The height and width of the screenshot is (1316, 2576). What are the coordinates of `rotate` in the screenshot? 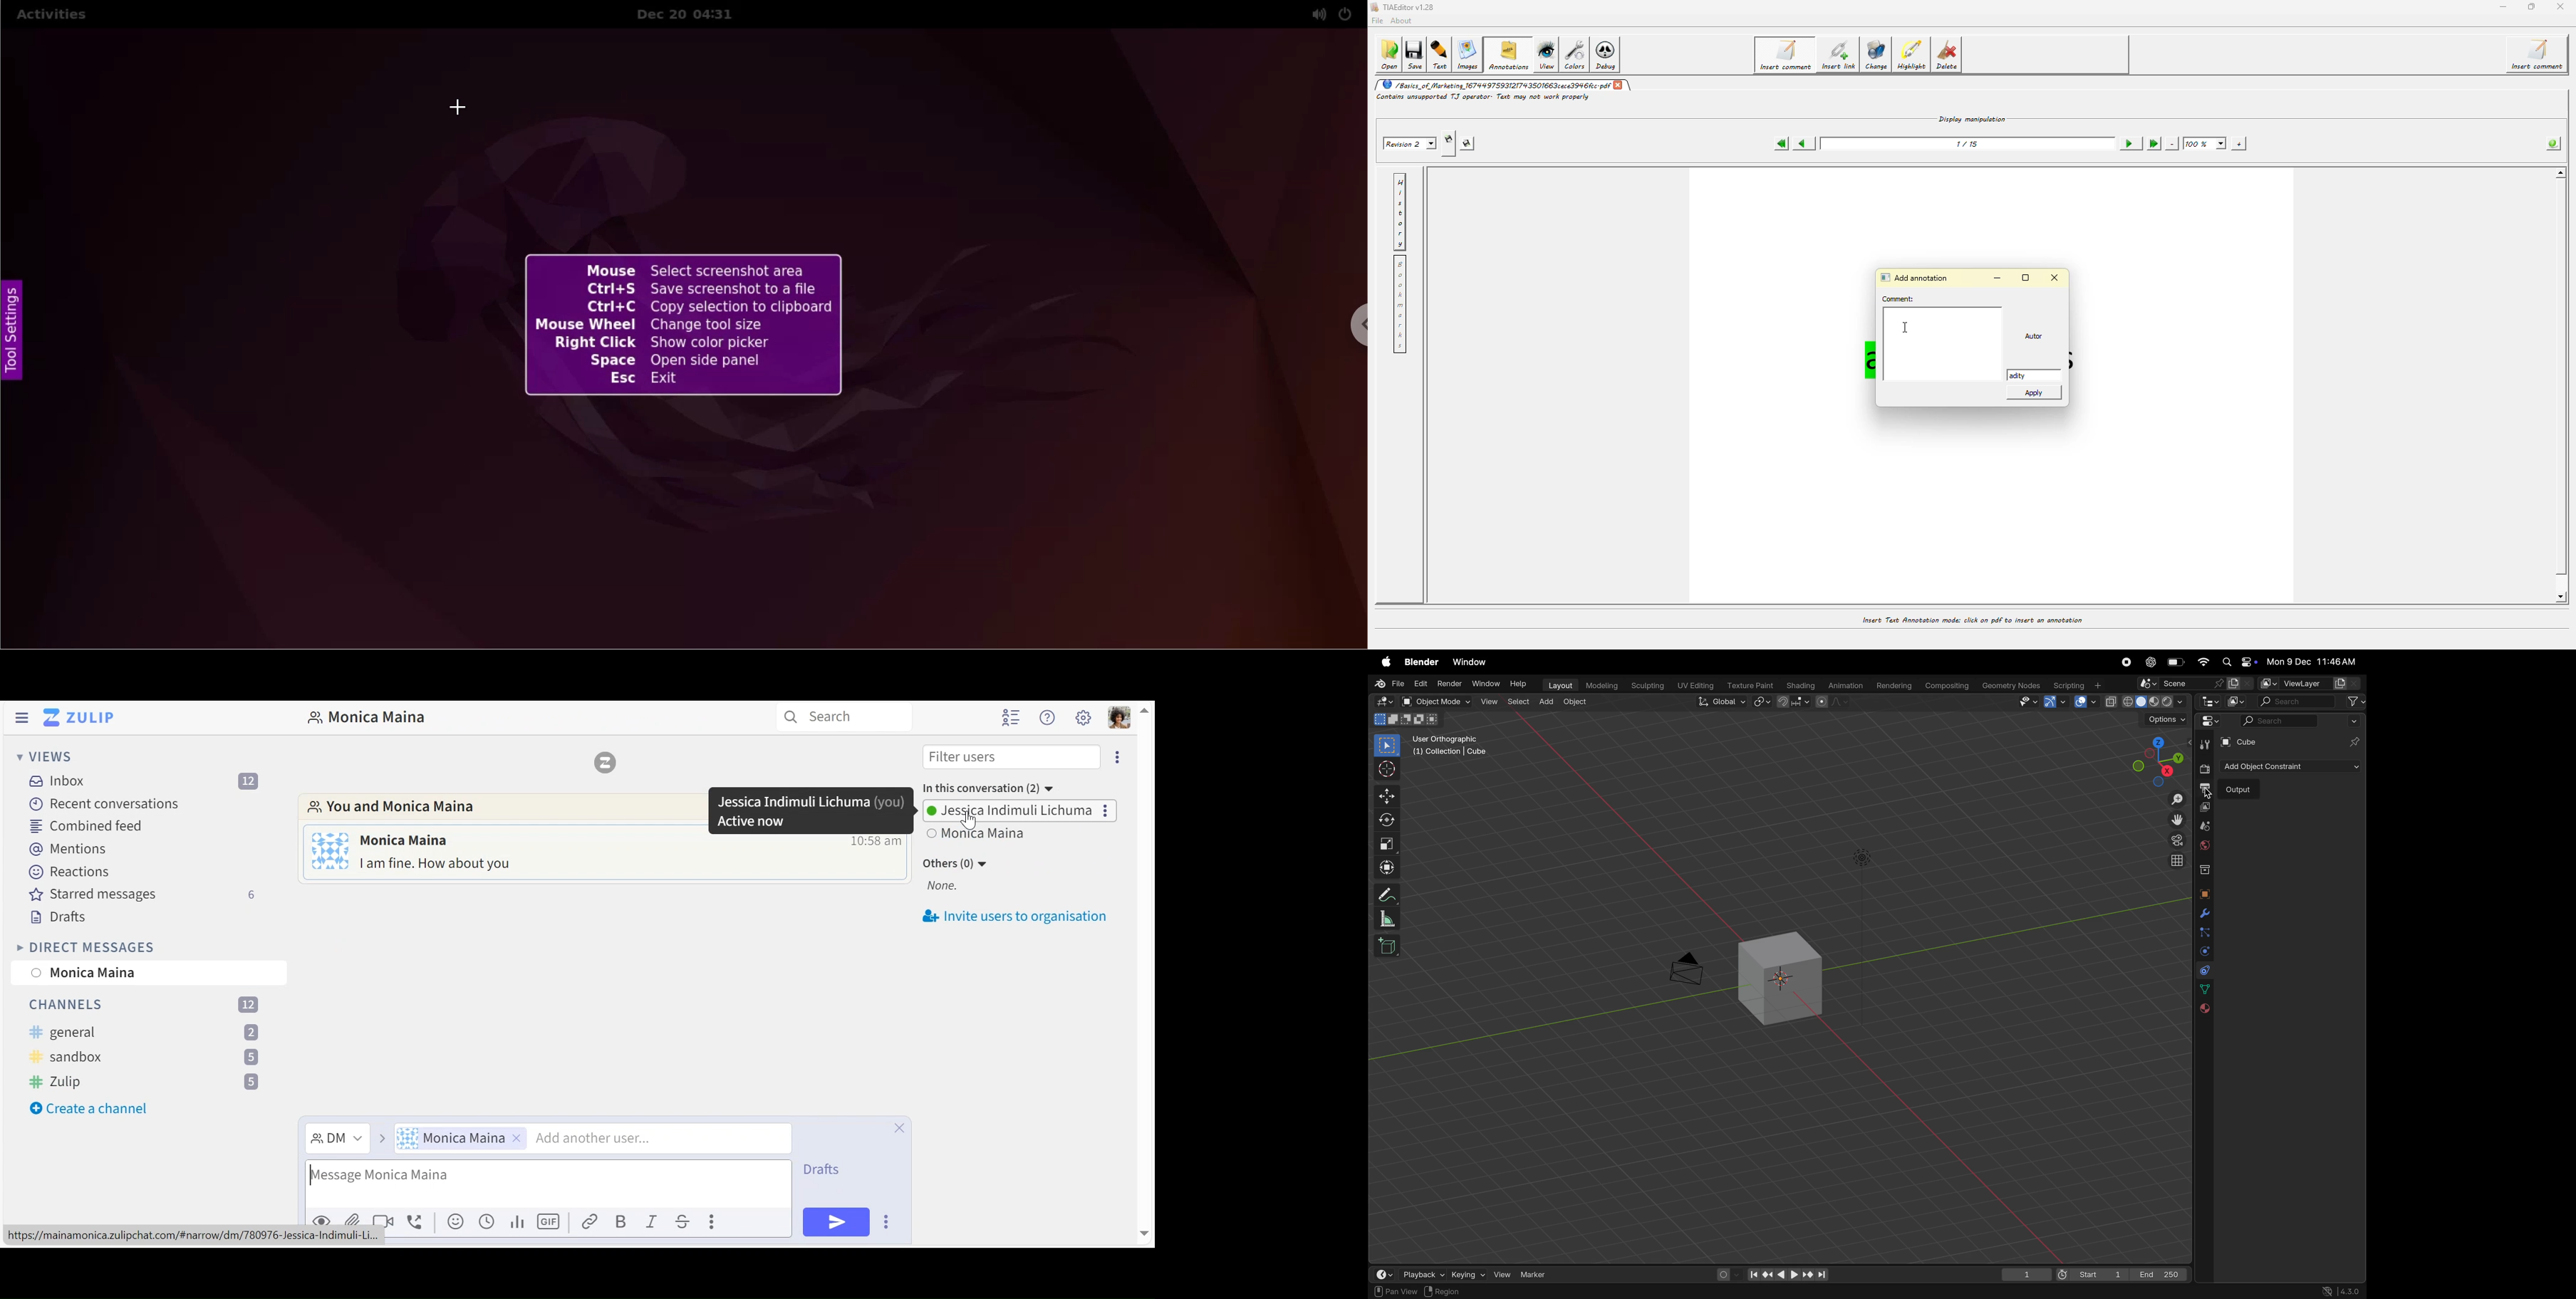 It's located at (1384, 819).